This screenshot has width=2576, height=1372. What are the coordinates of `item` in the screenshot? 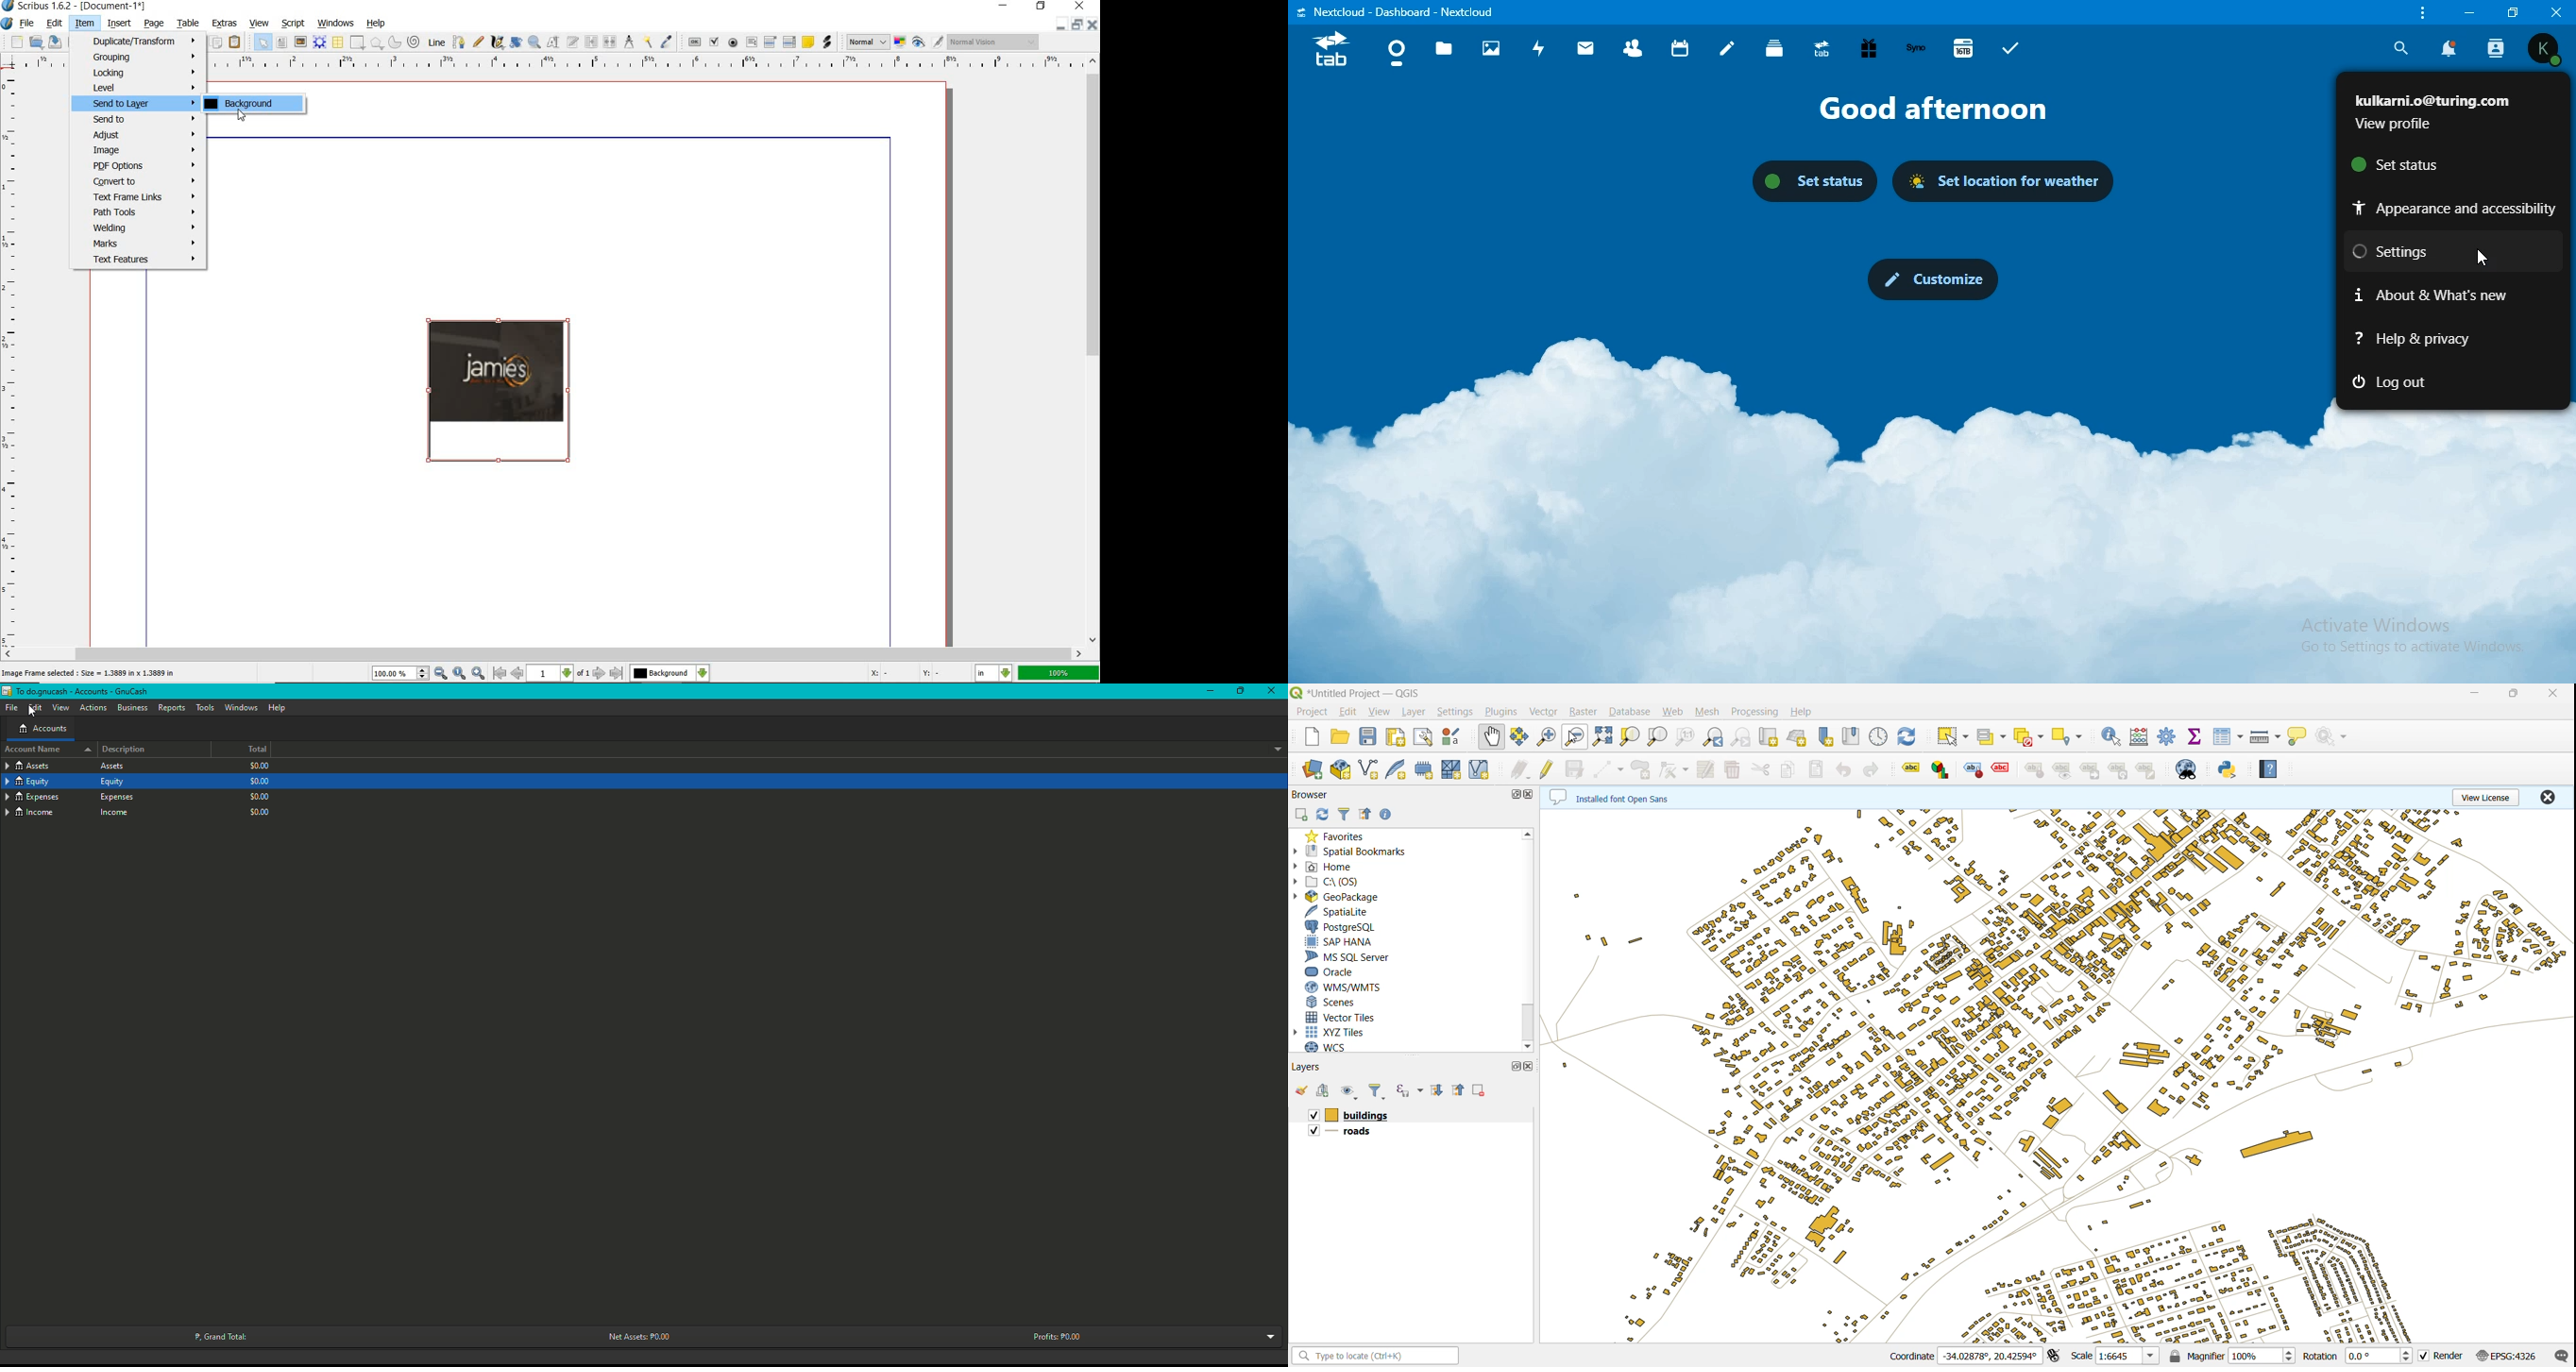 It's located at (84, 24).